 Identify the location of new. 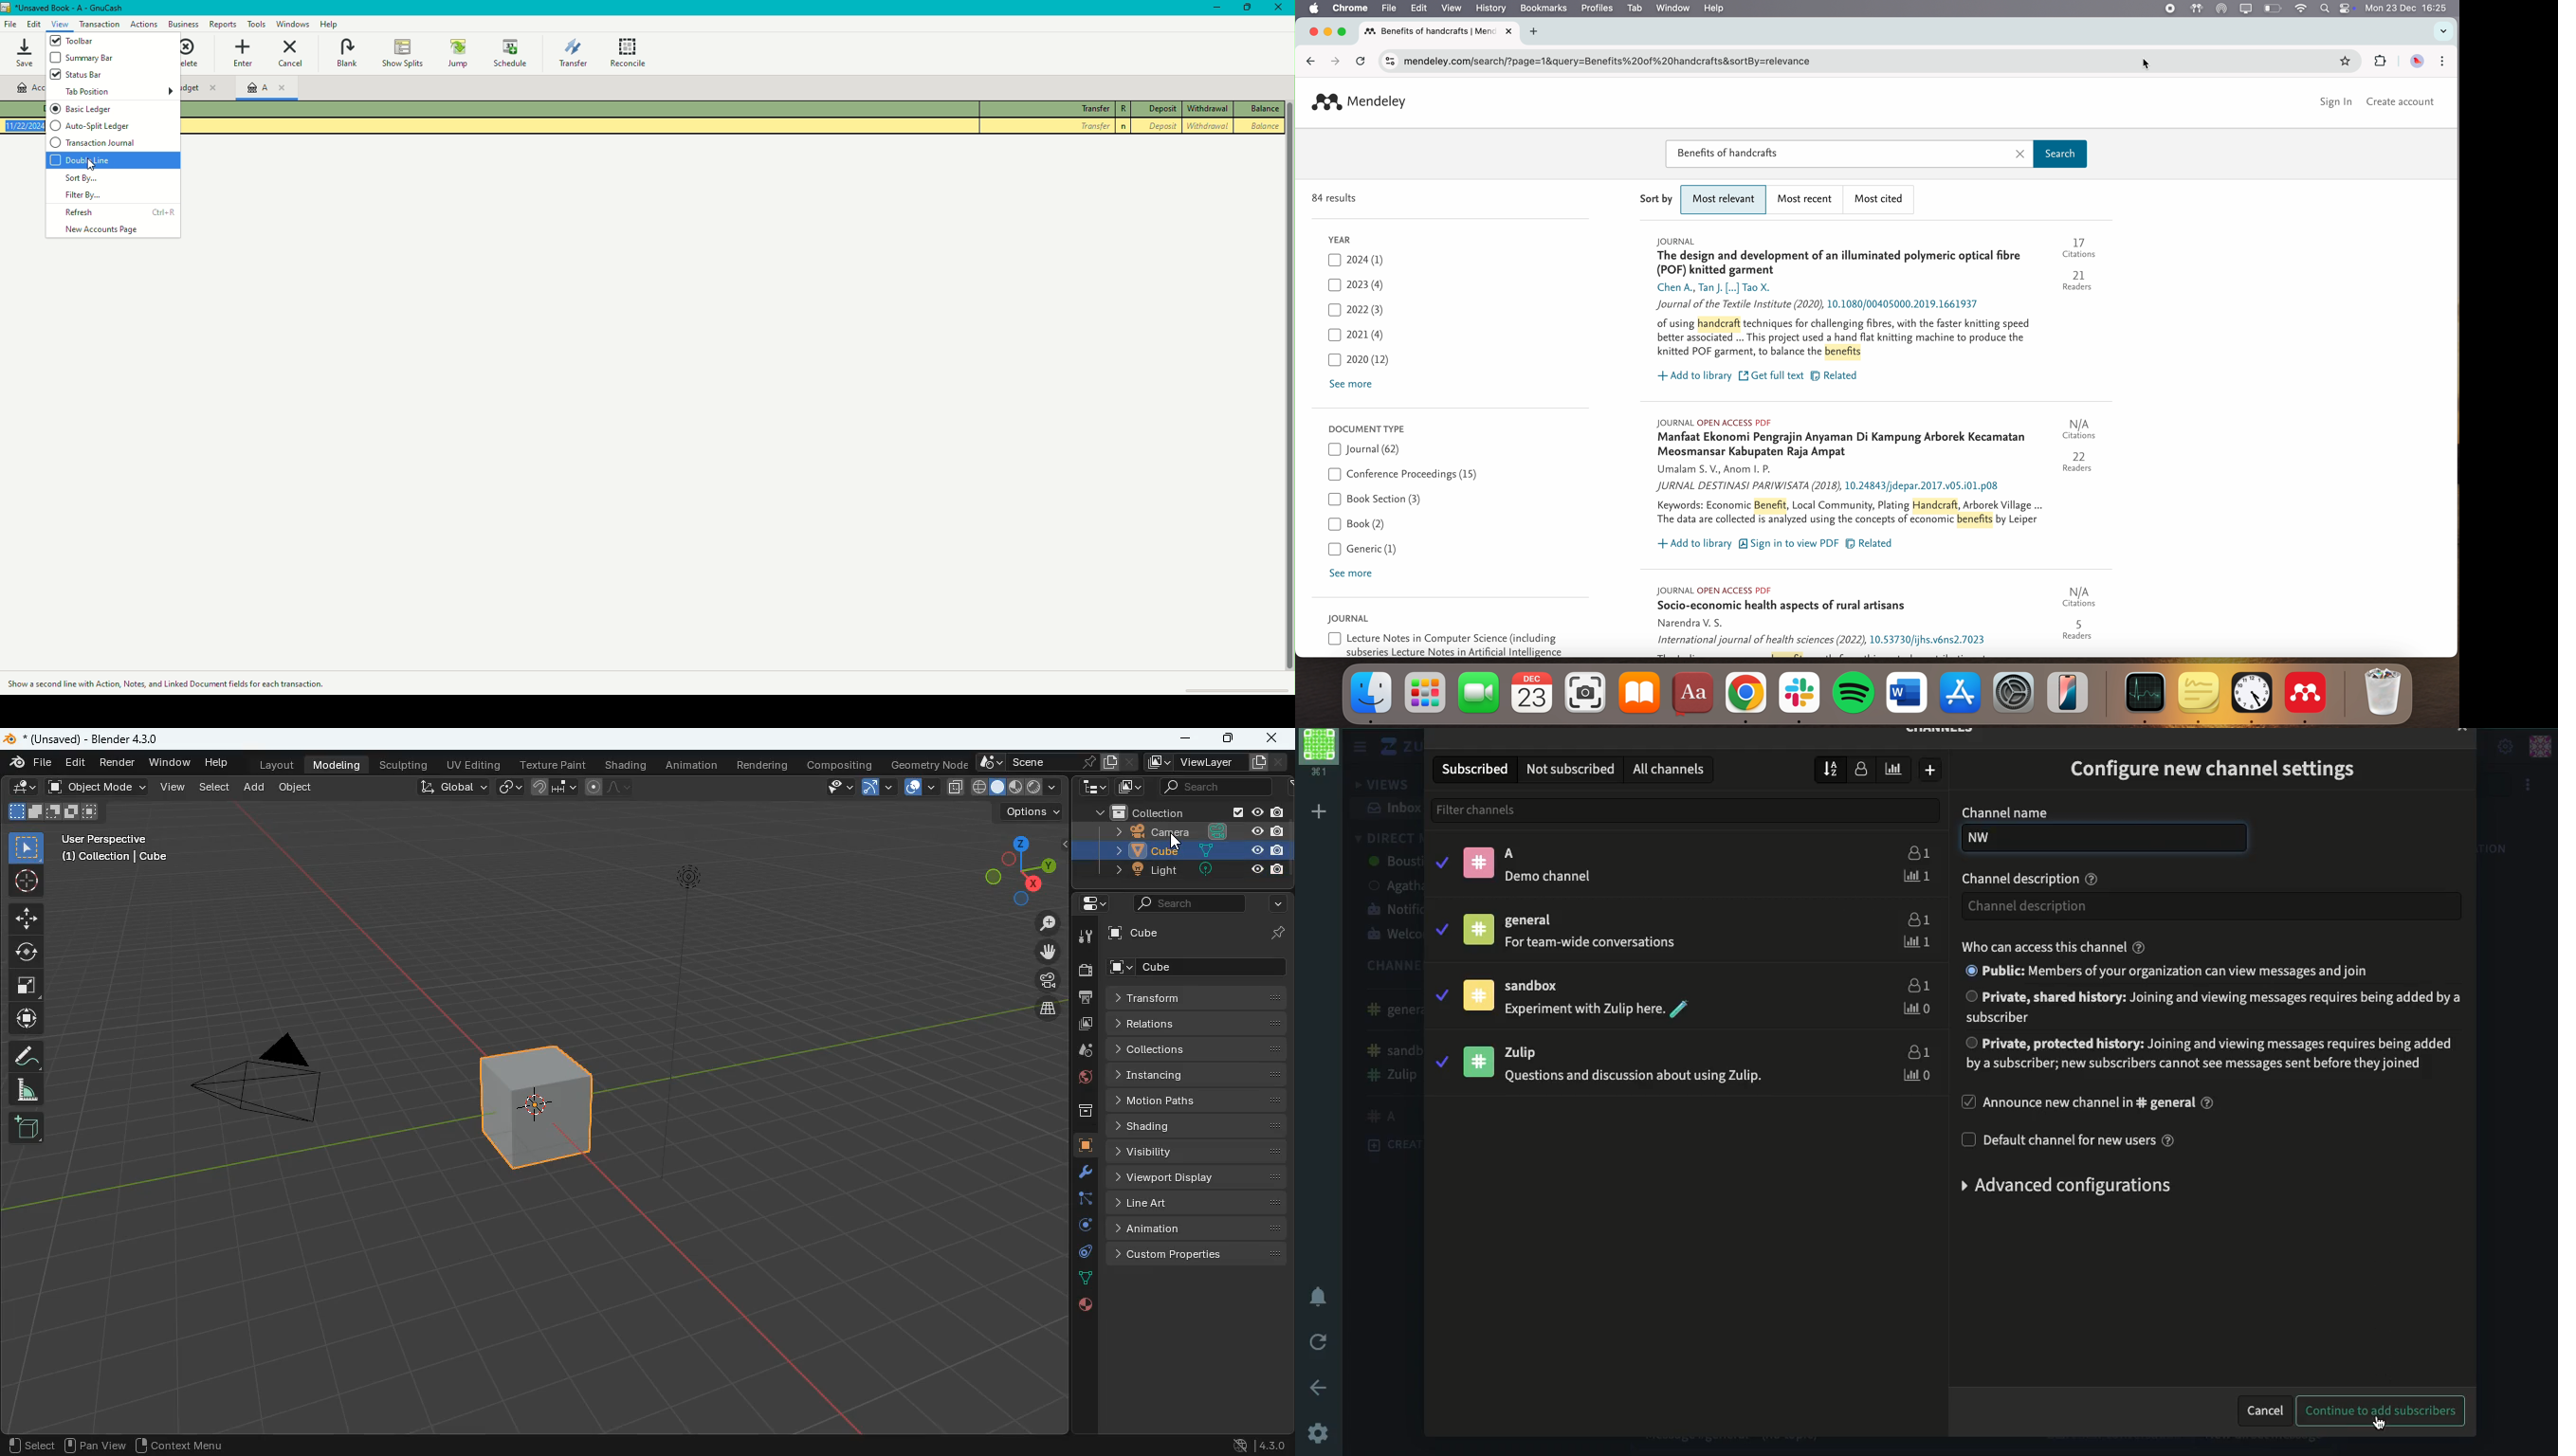
(27, 1125).